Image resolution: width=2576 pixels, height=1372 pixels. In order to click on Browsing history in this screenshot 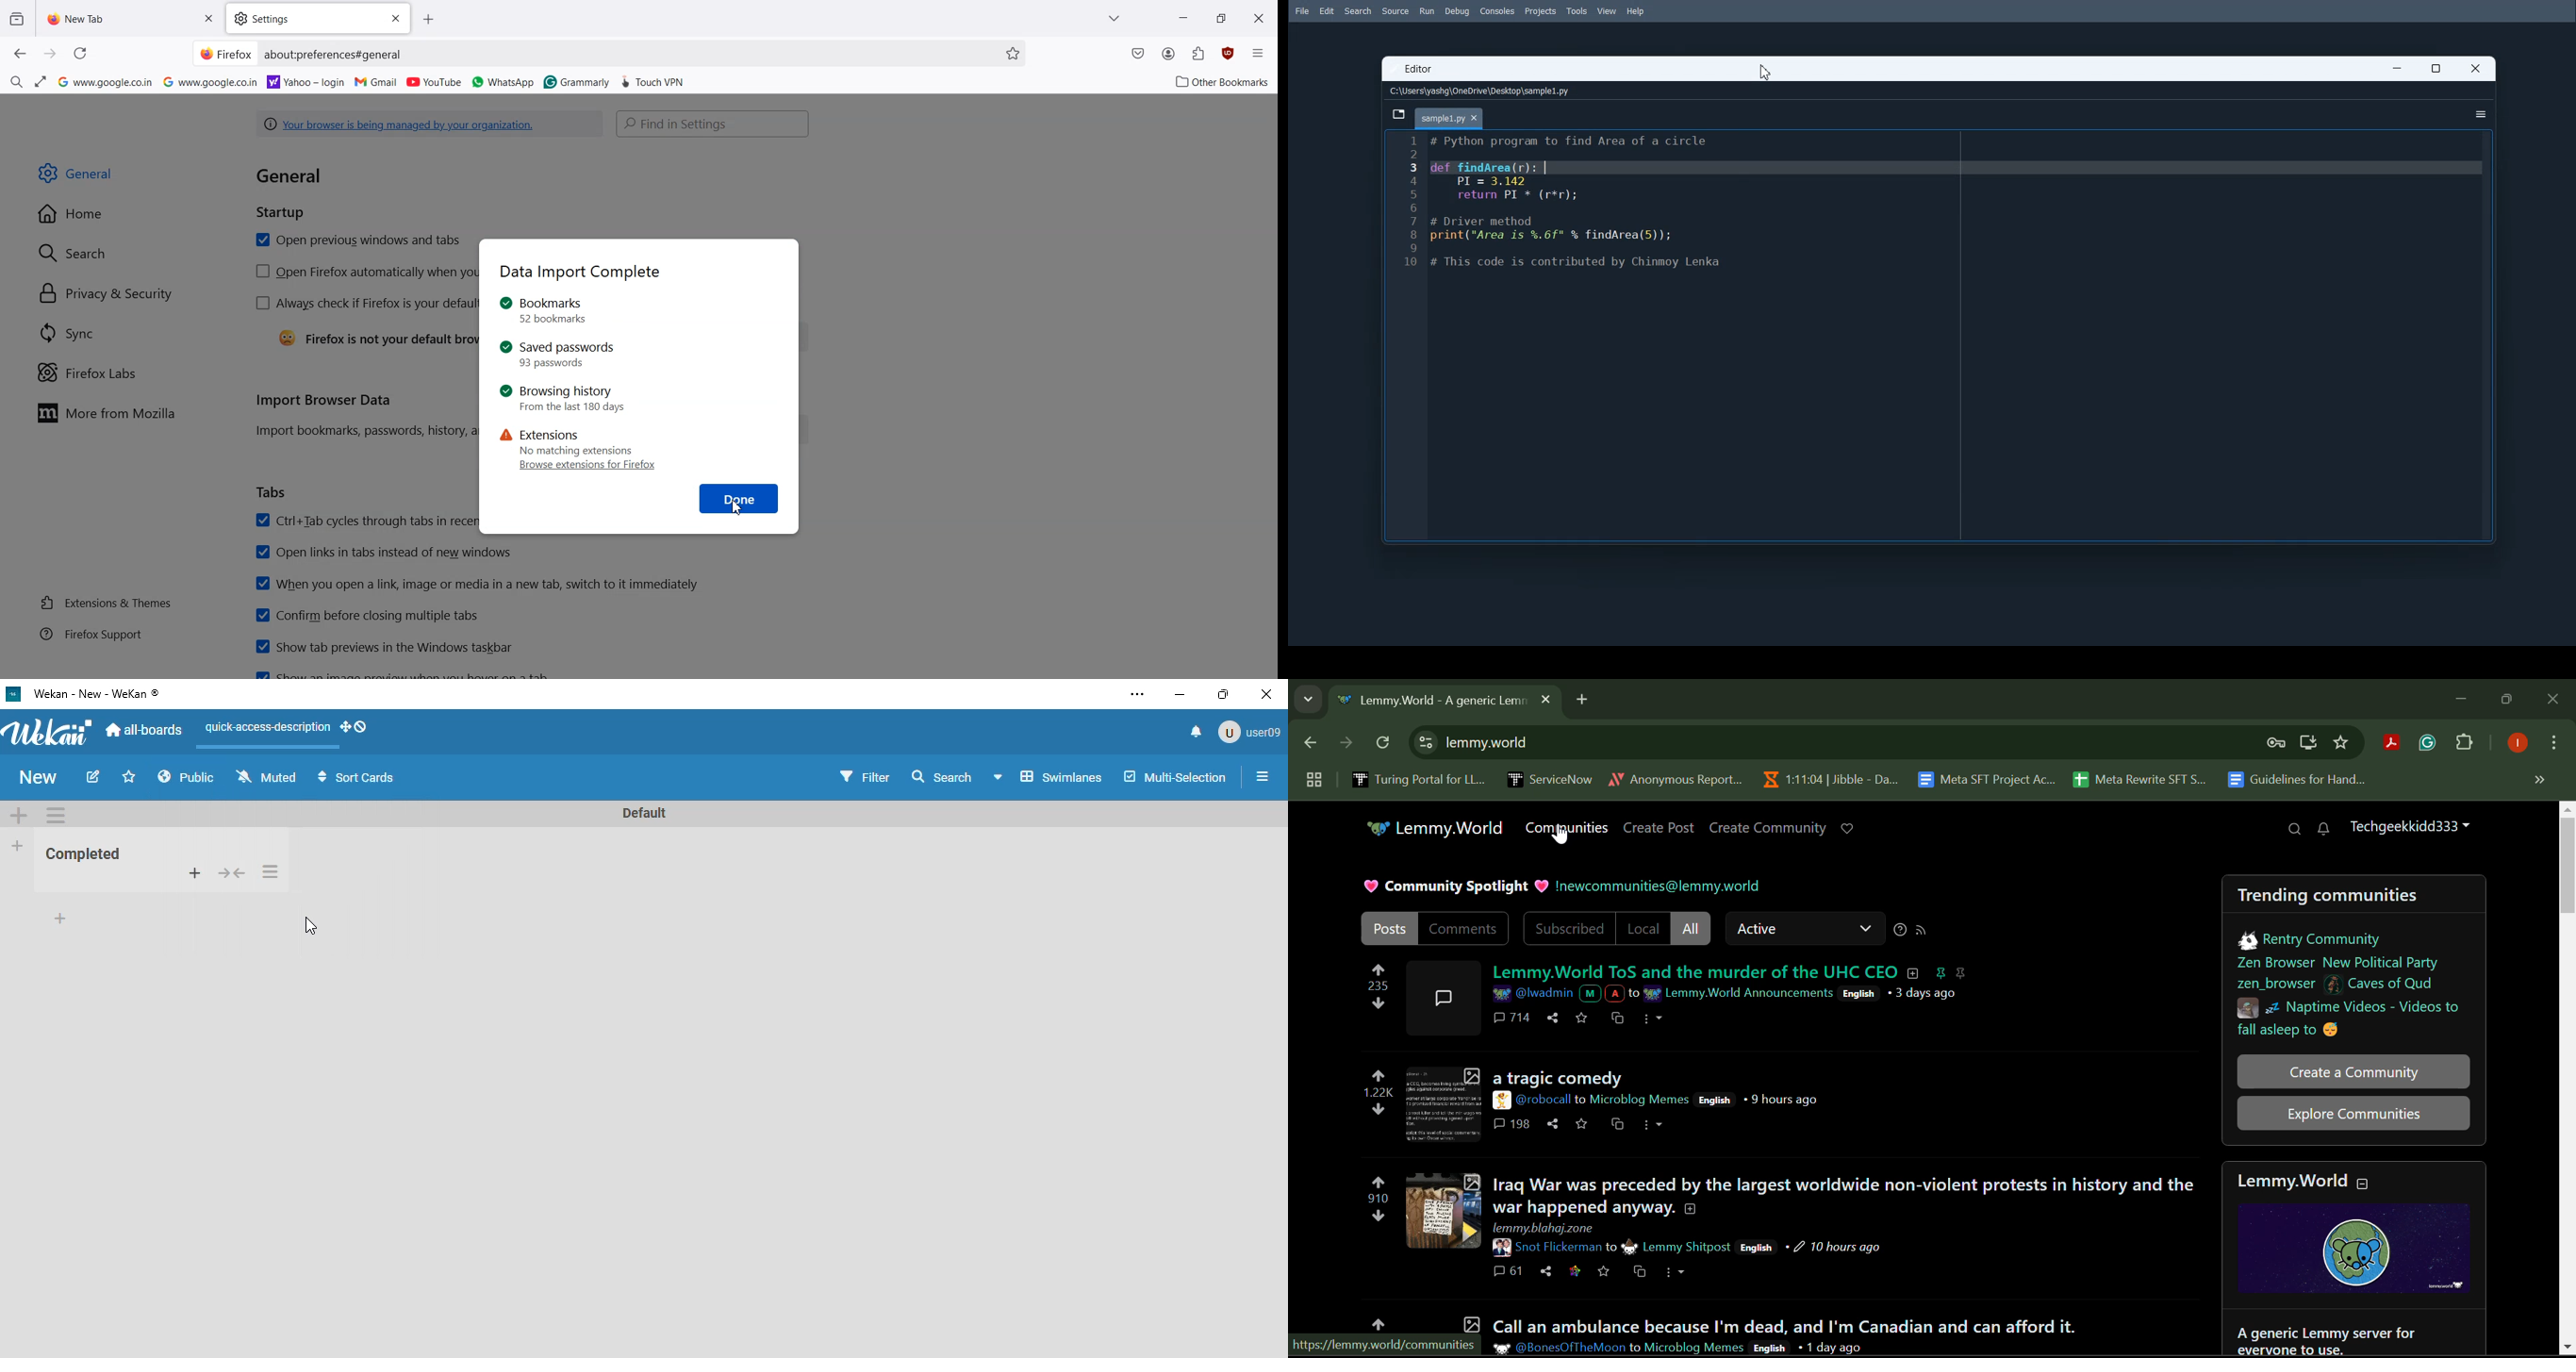, I will do `click(564, 399)`.